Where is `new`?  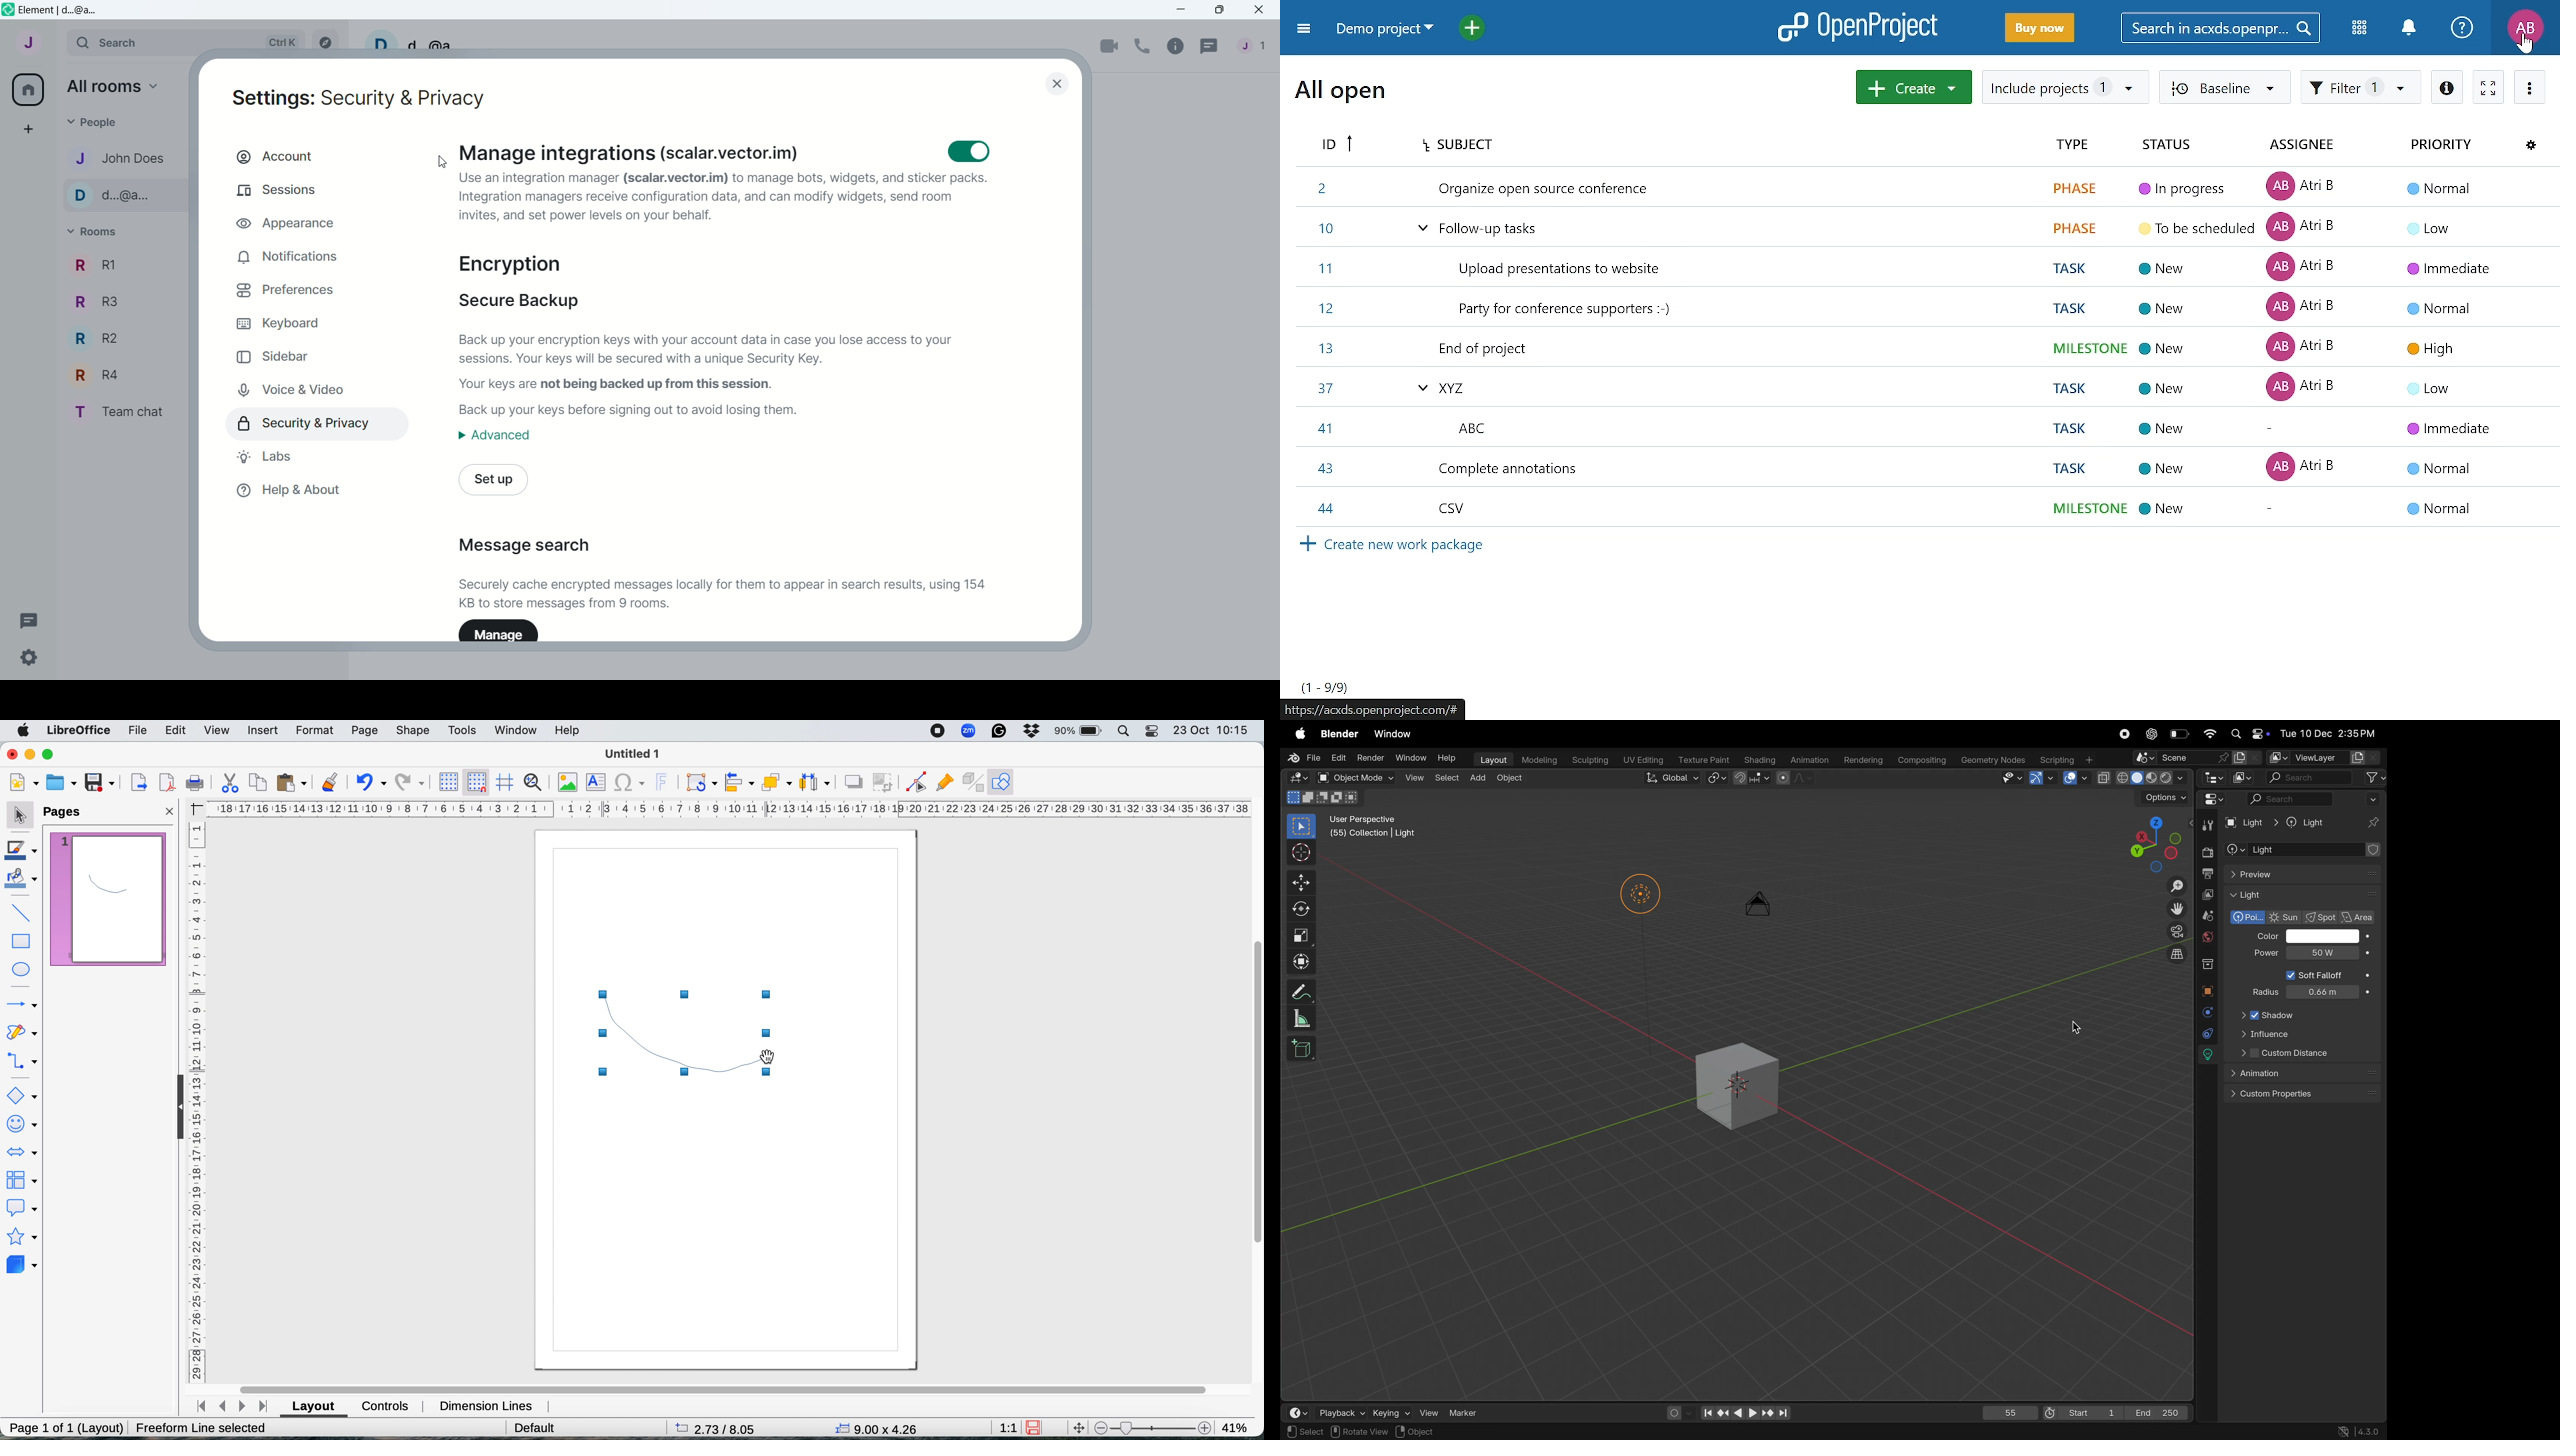
new is located at coordinates (23, 782).